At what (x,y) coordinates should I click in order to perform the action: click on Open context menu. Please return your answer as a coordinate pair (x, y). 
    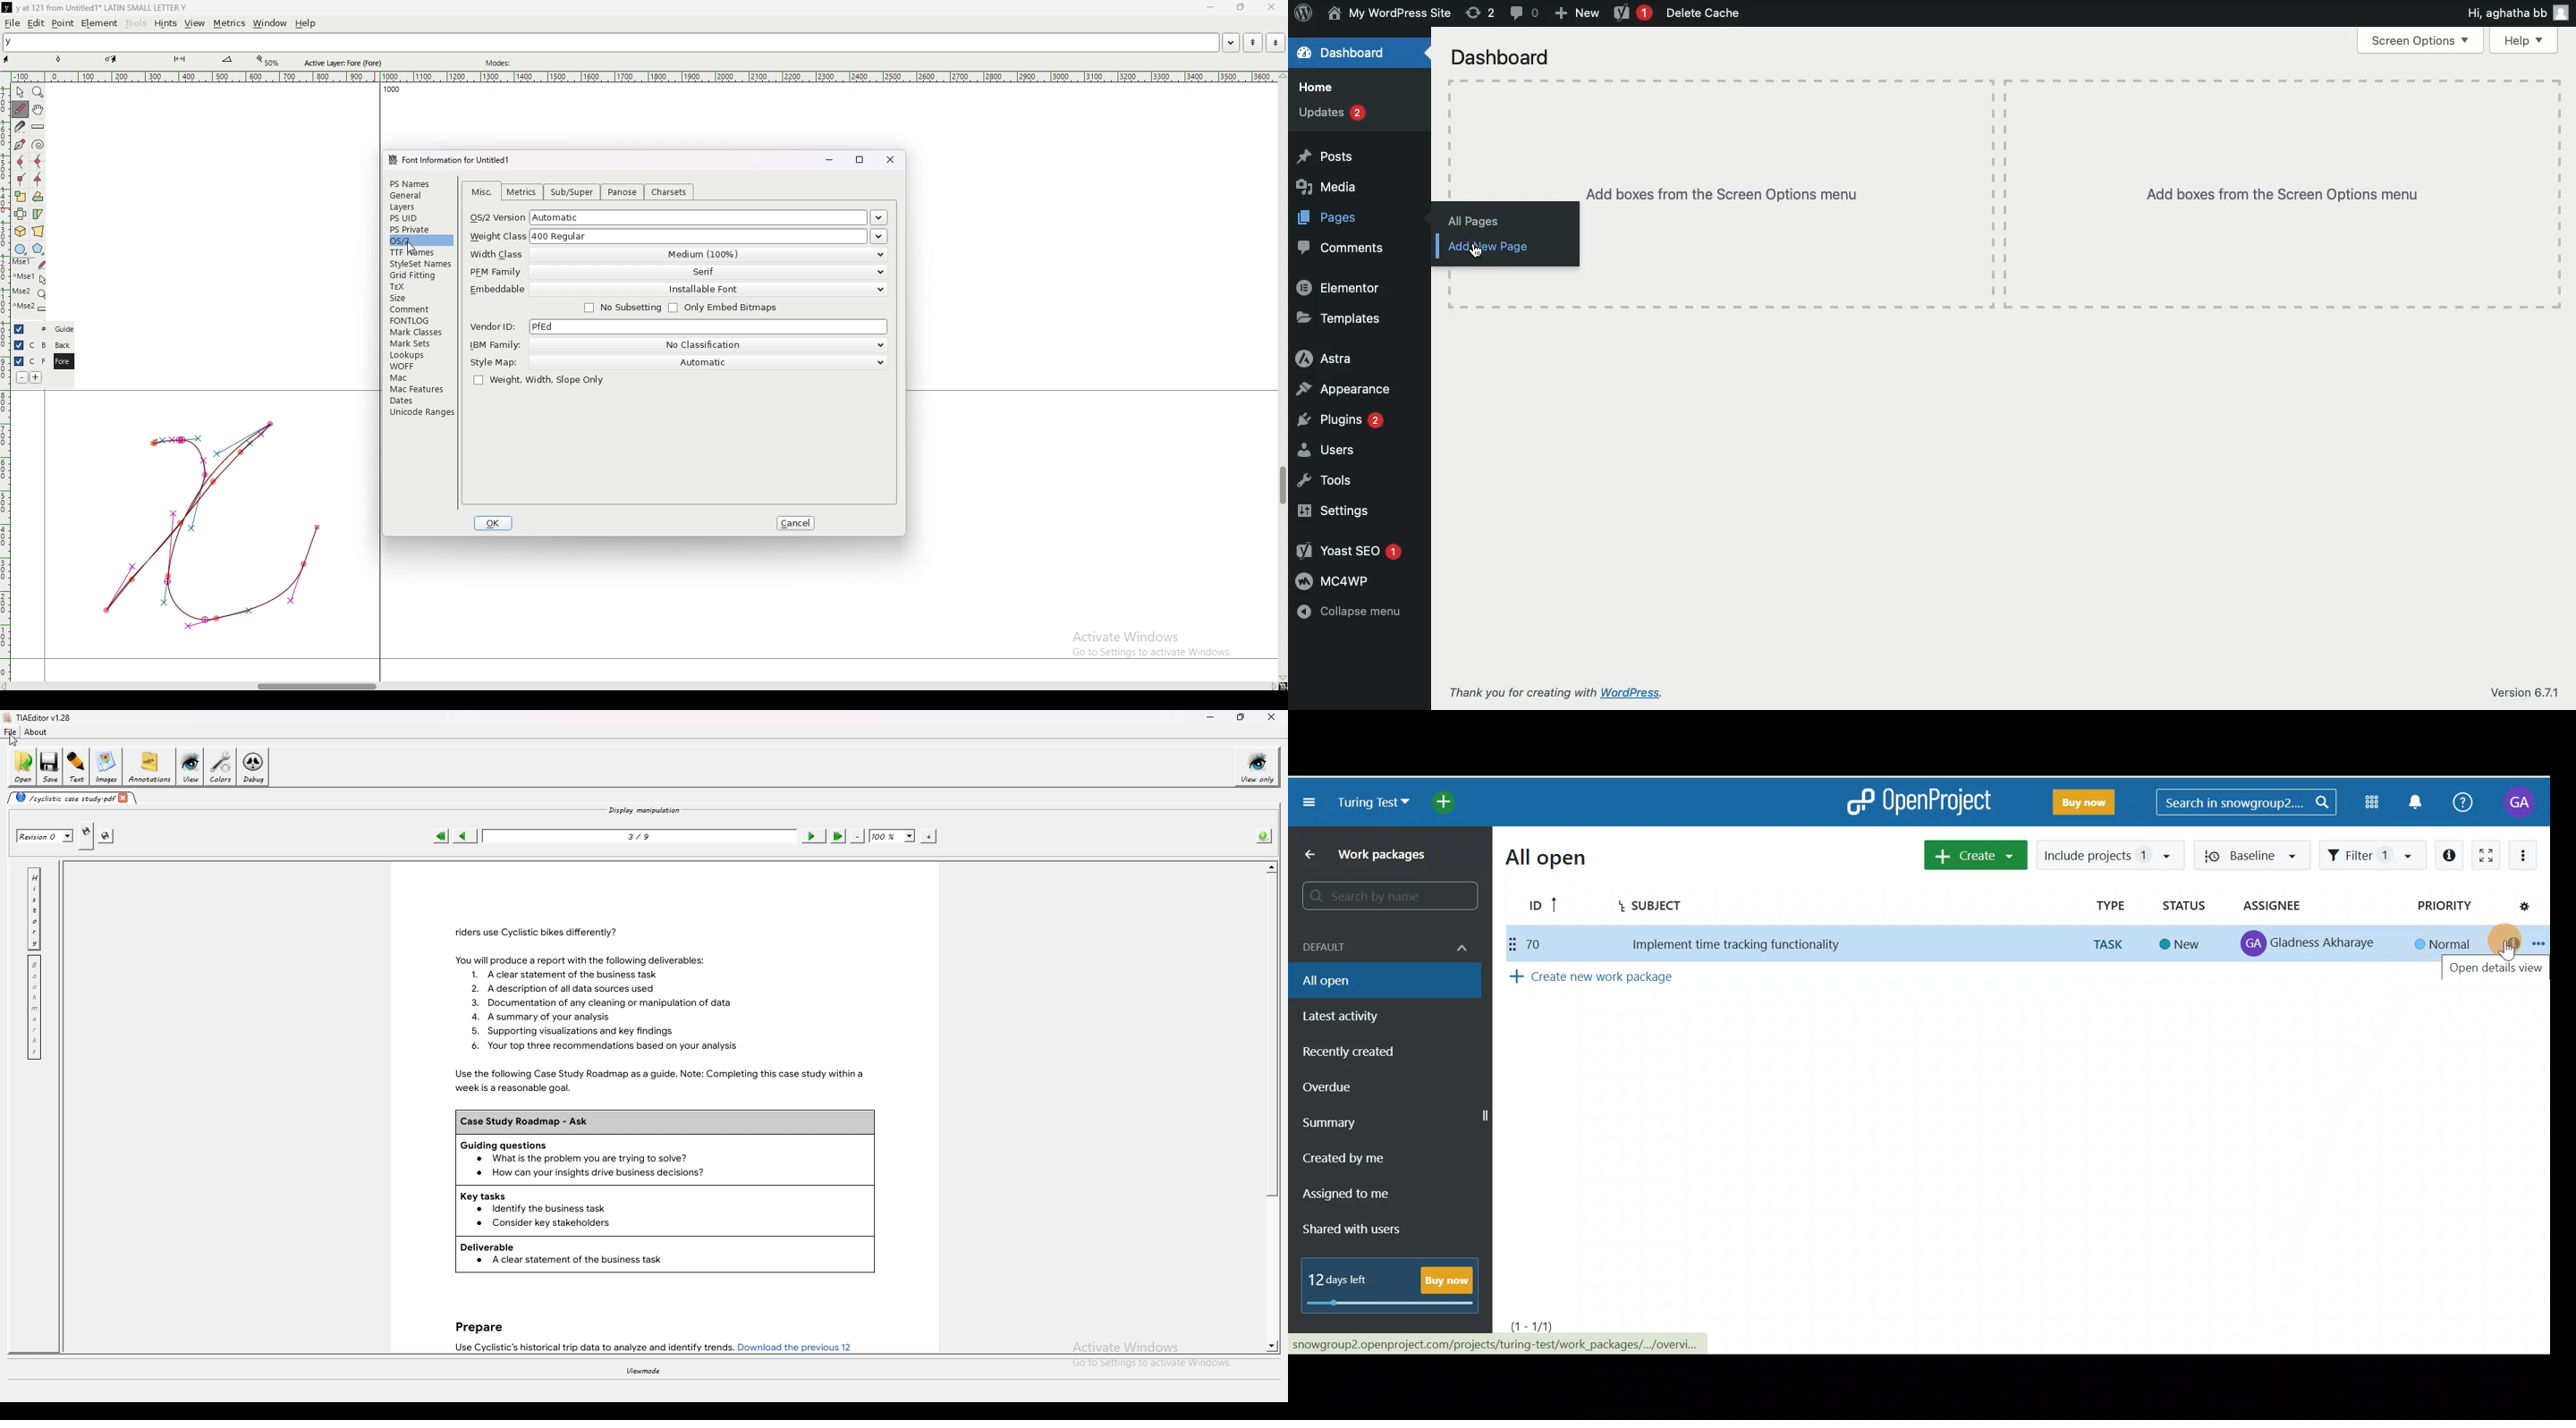
    Looking at the image, I should click on (2541, 941).